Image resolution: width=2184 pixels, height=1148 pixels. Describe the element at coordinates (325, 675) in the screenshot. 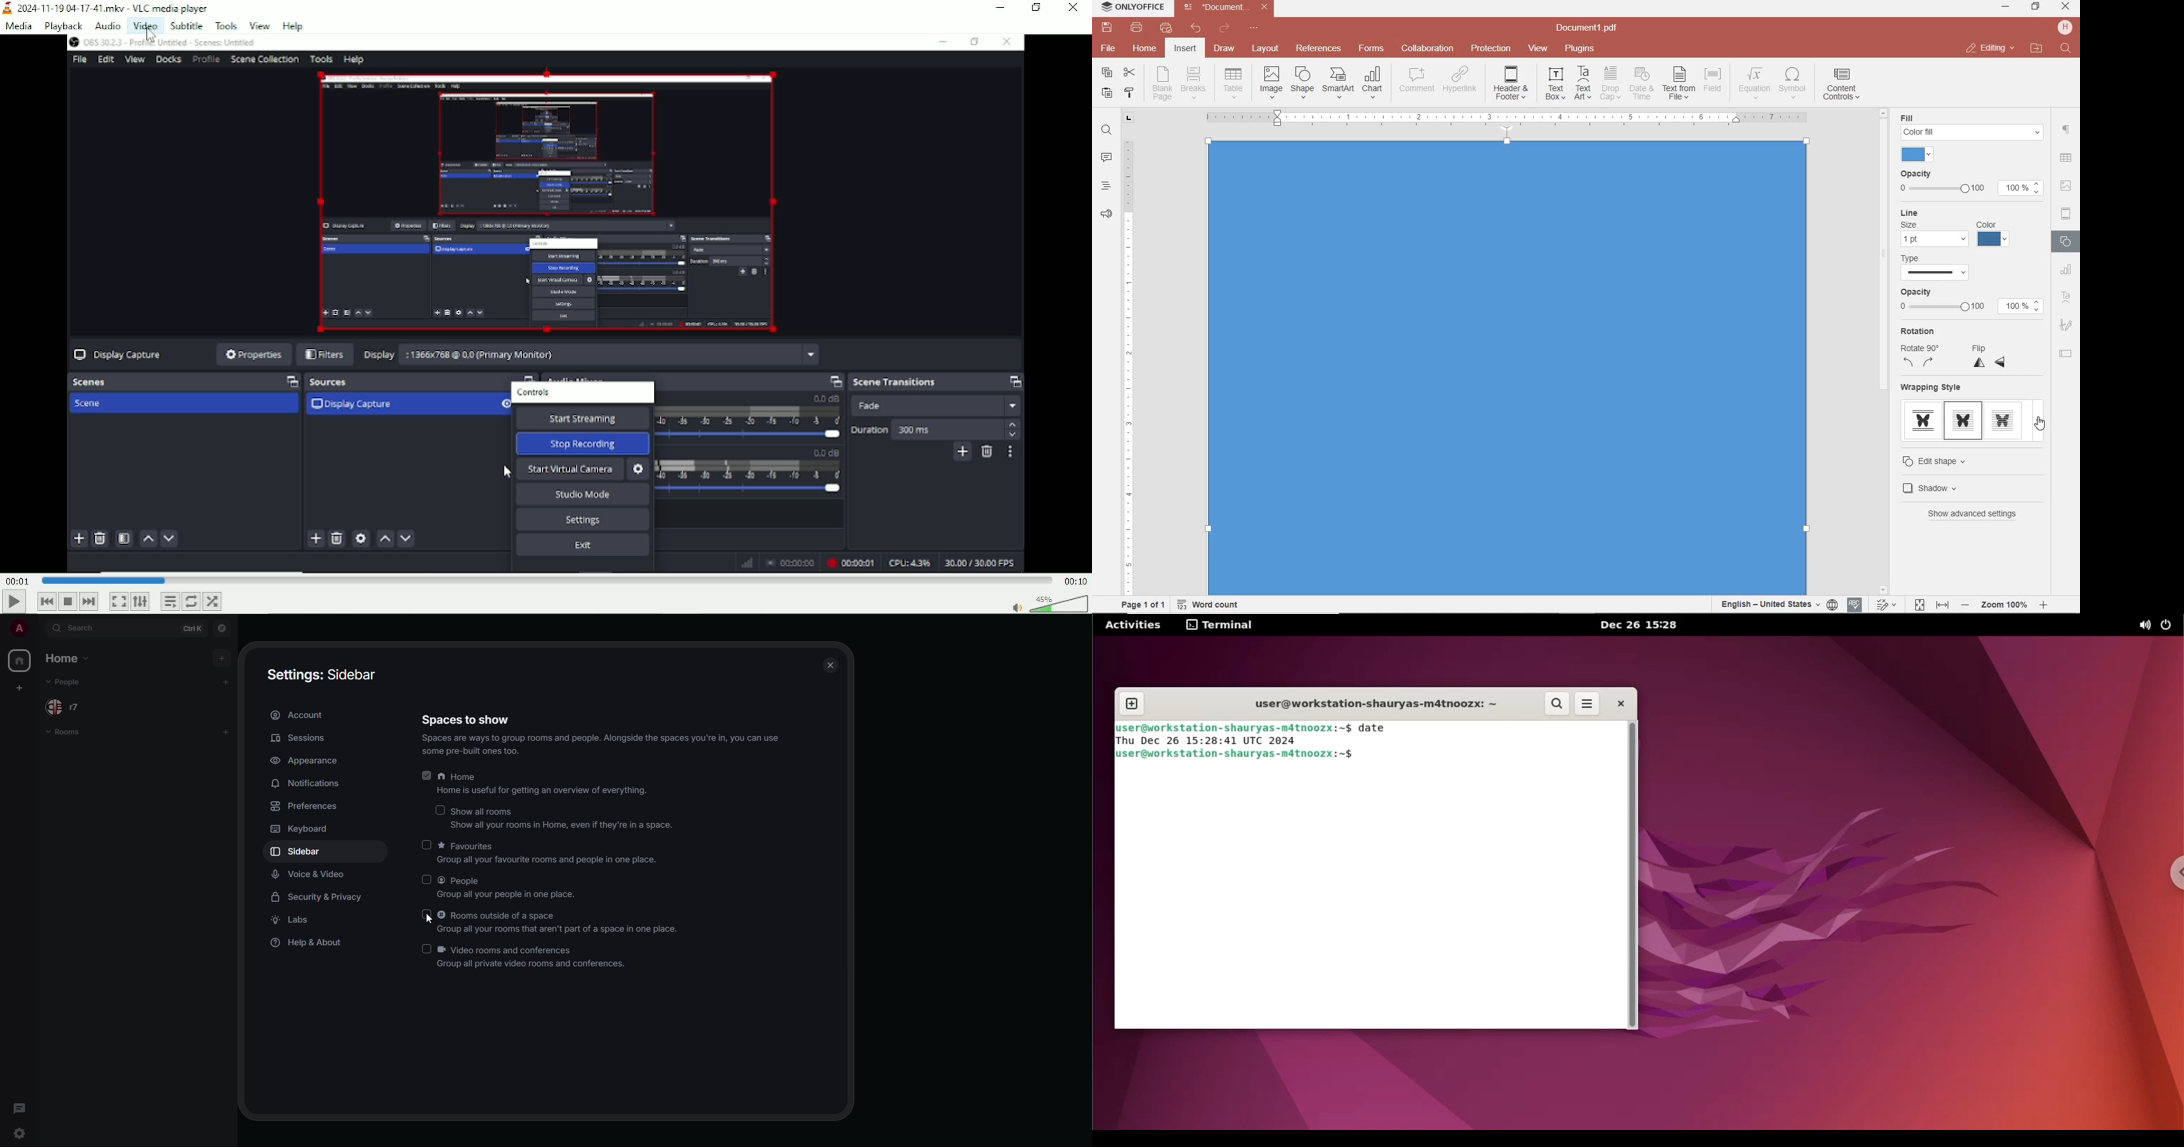

I see `settings sidebar` at that location.